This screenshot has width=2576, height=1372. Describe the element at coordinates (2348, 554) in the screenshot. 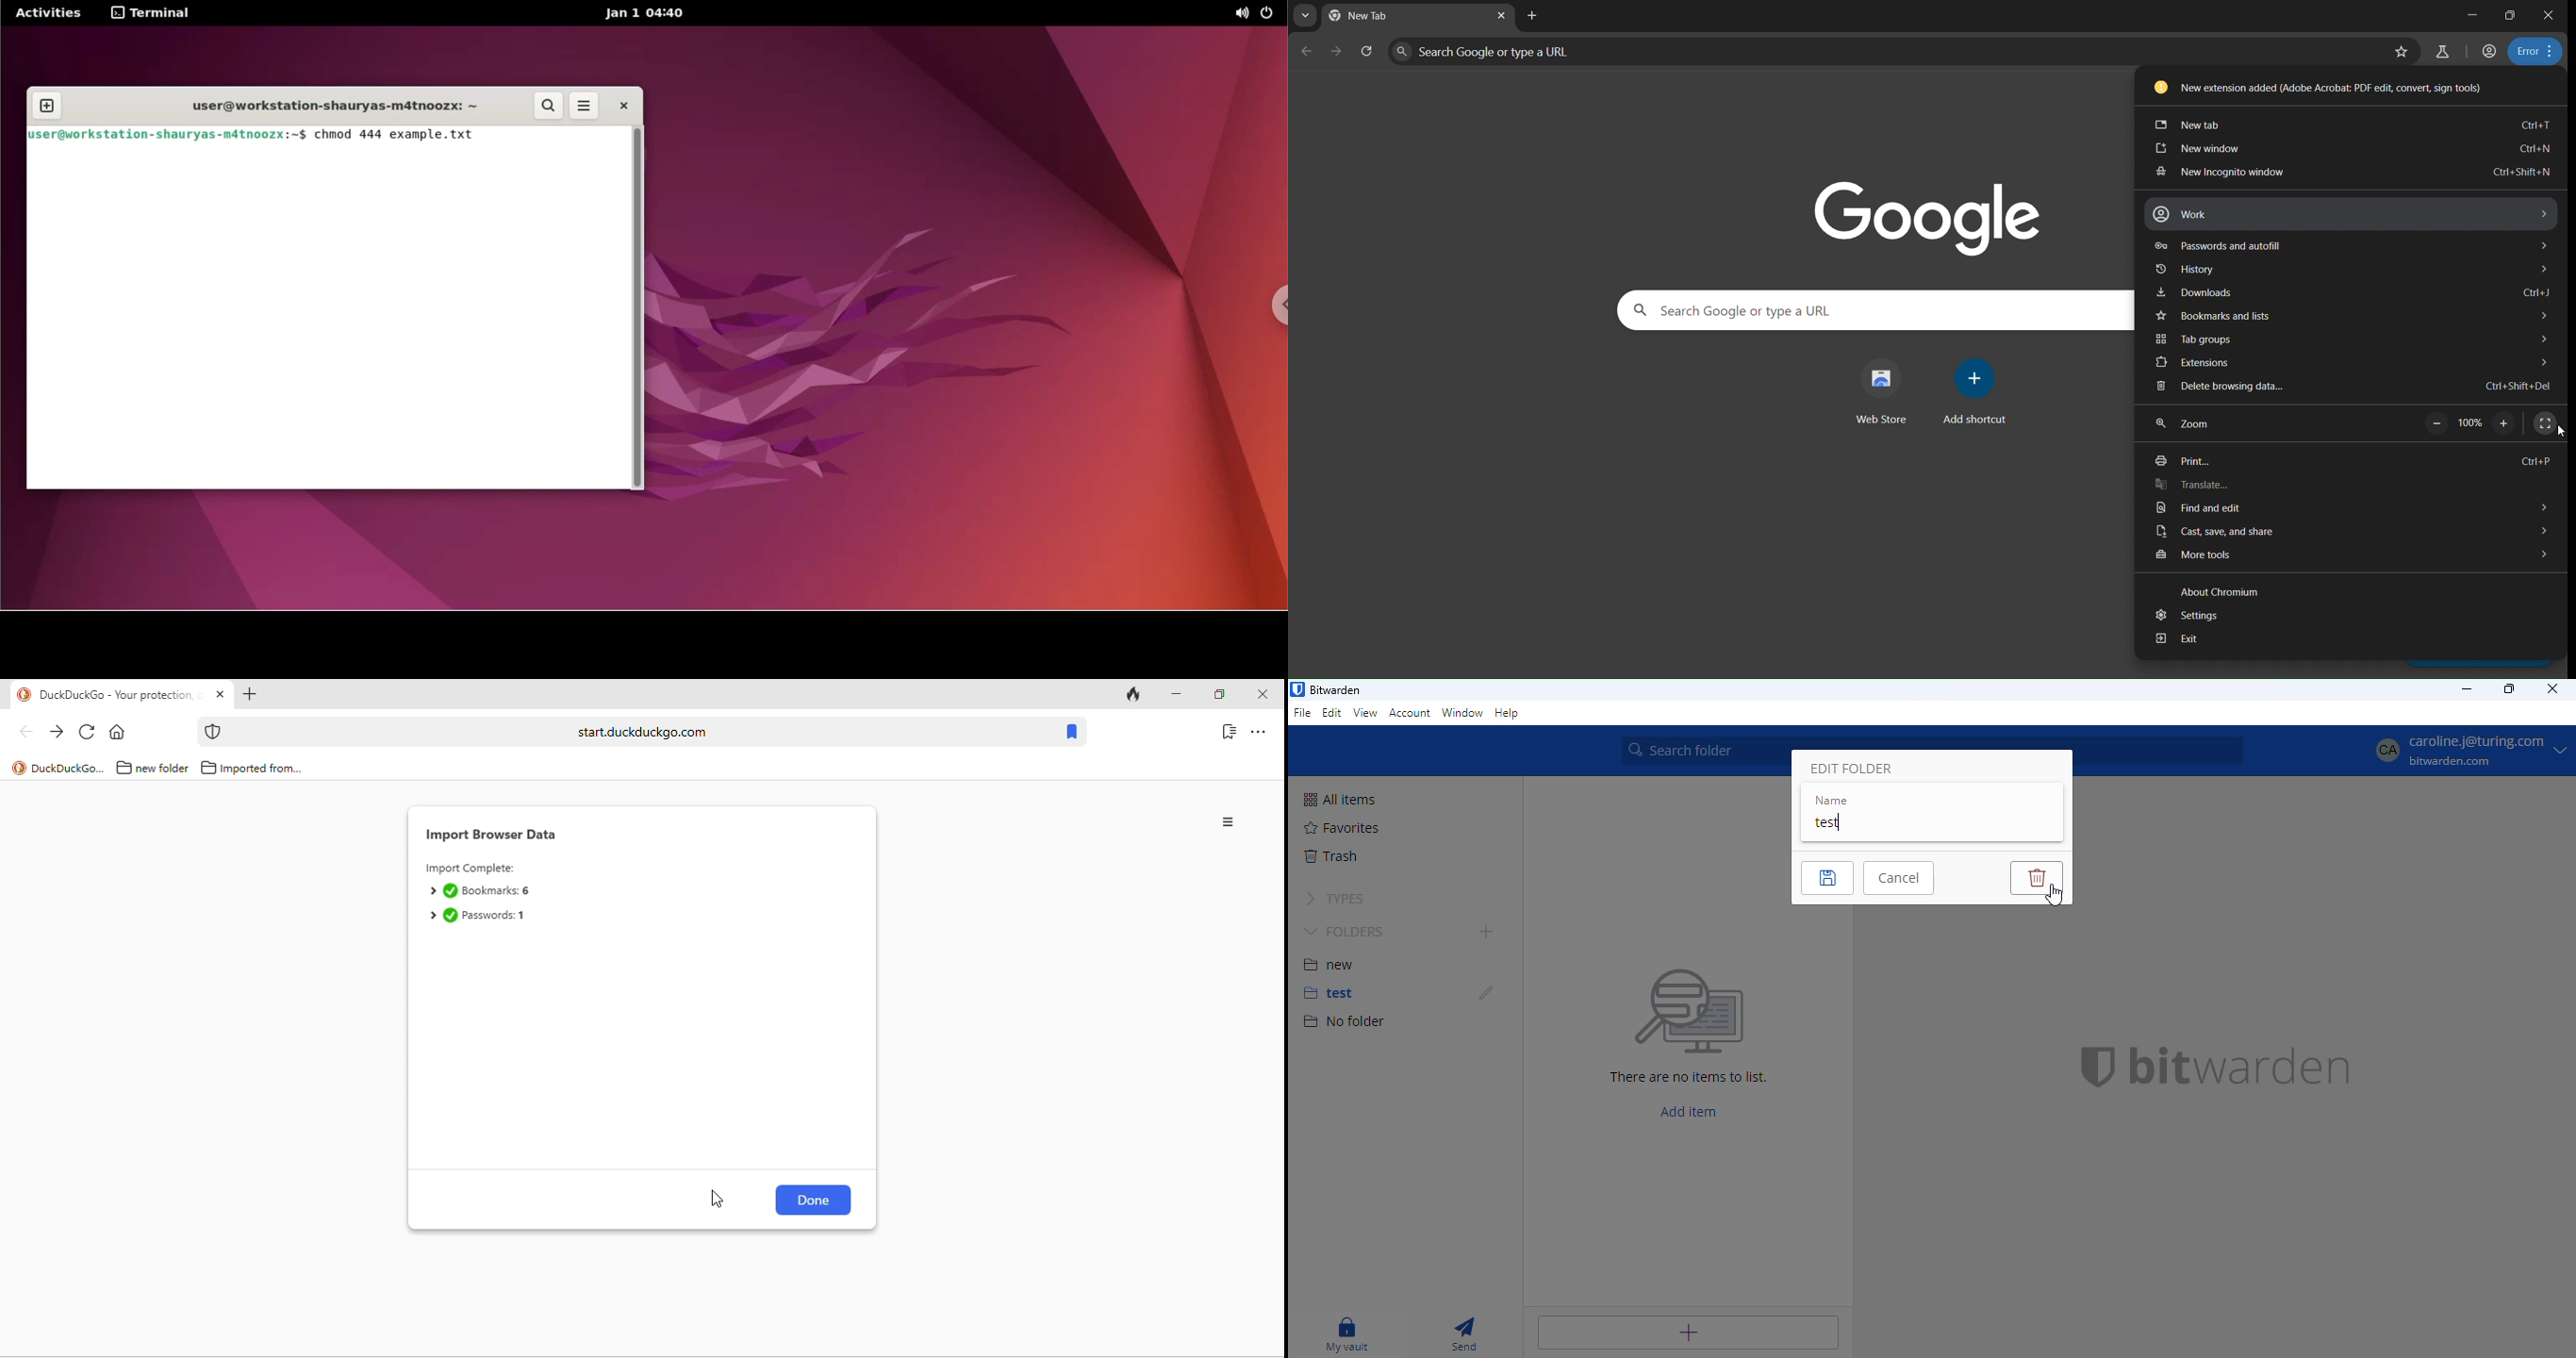

I see `more tools` at that location.